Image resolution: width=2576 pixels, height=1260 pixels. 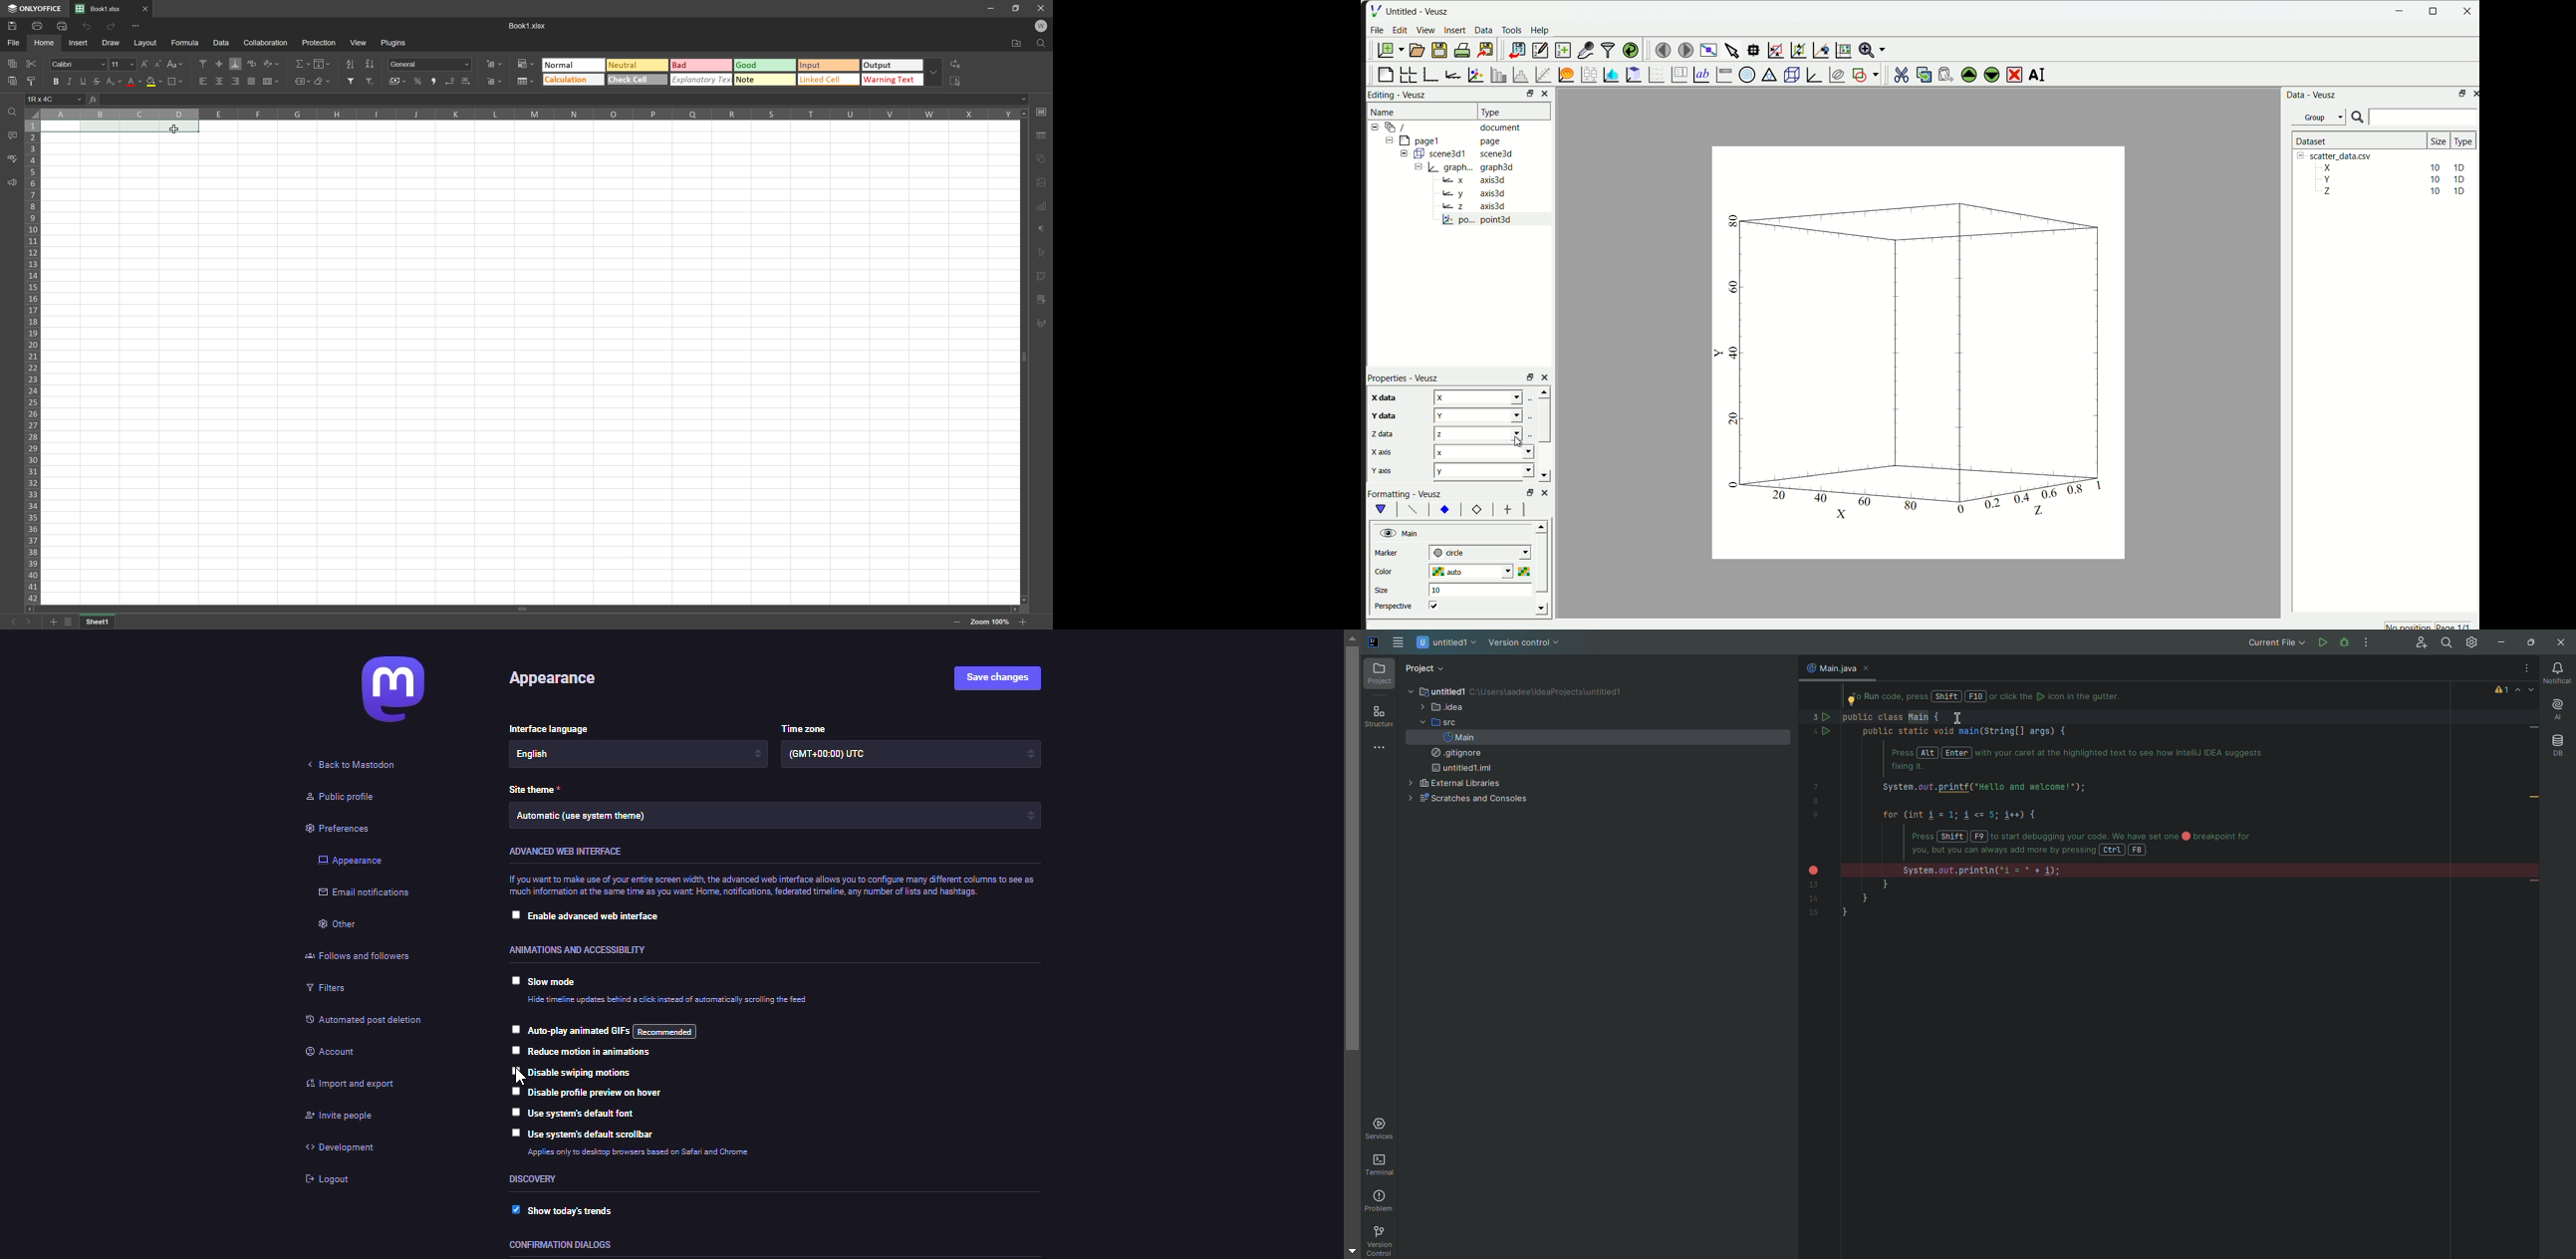 What do you see at coordinates (1585, 48) in the screenshot?
I see `capture a dataset` at bounding box center [1585, 48].